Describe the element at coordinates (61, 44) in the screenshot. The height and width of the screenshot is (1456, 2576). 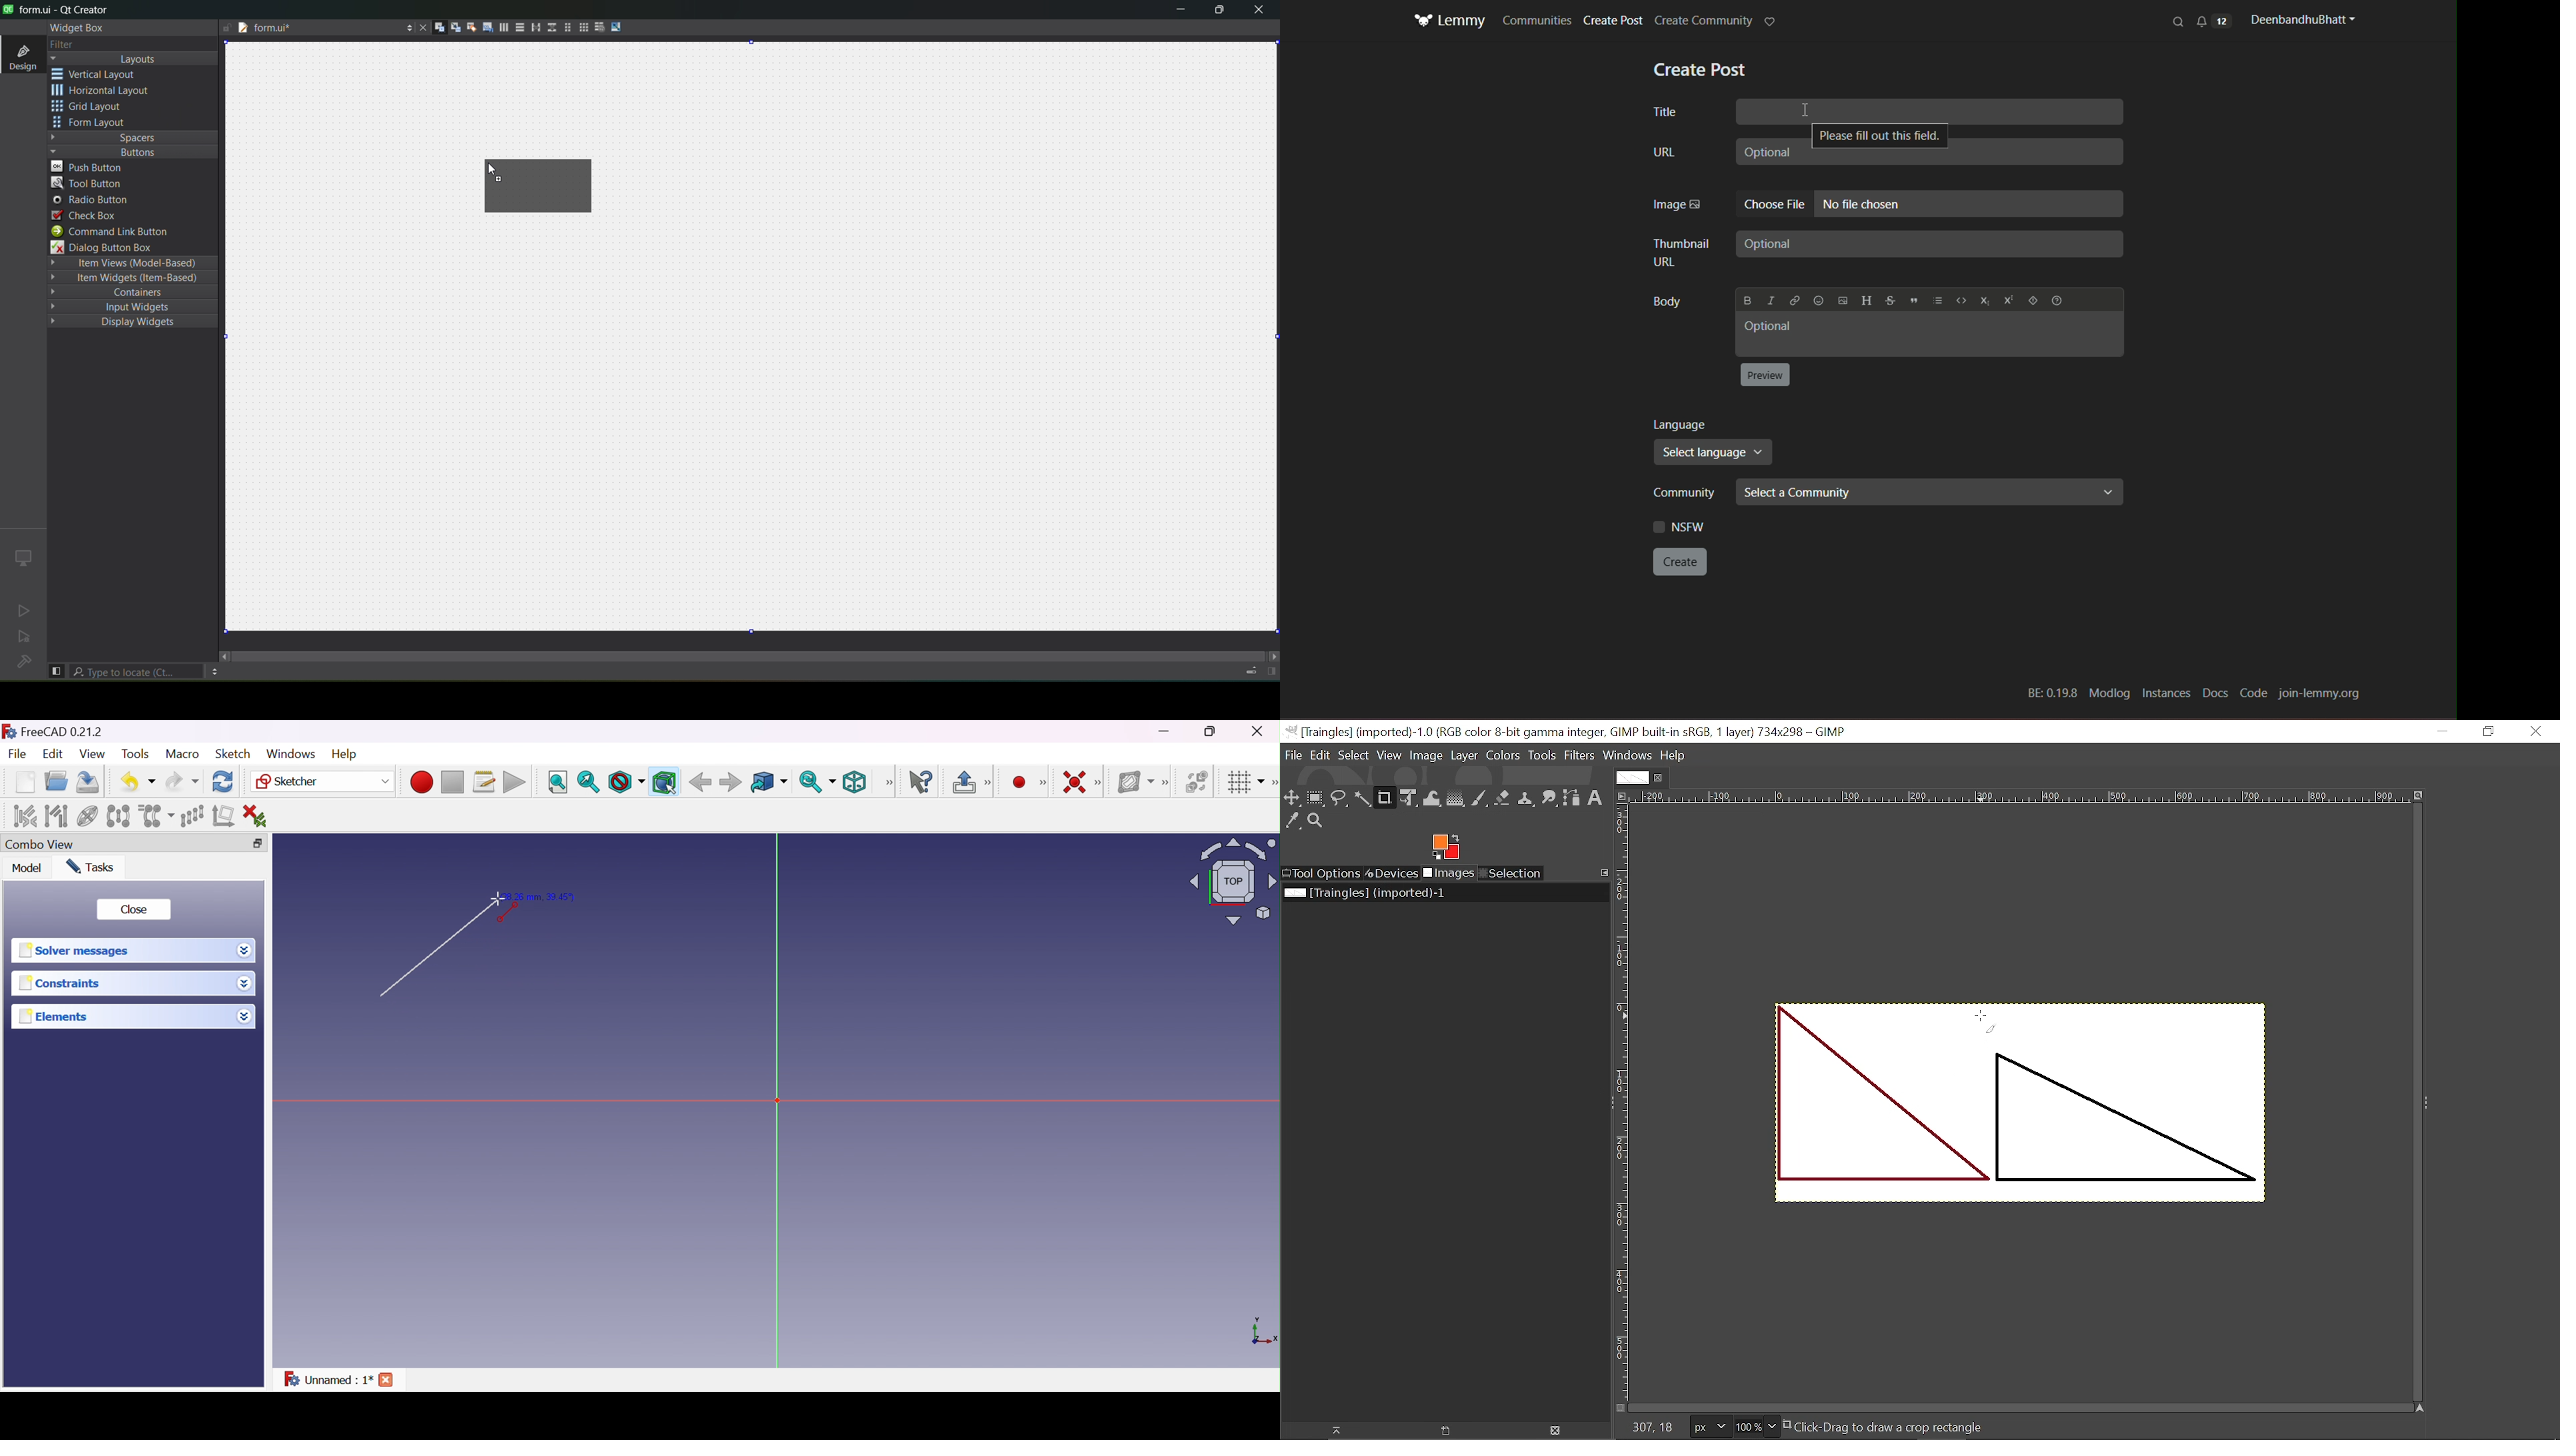
I see `filter` at that location.